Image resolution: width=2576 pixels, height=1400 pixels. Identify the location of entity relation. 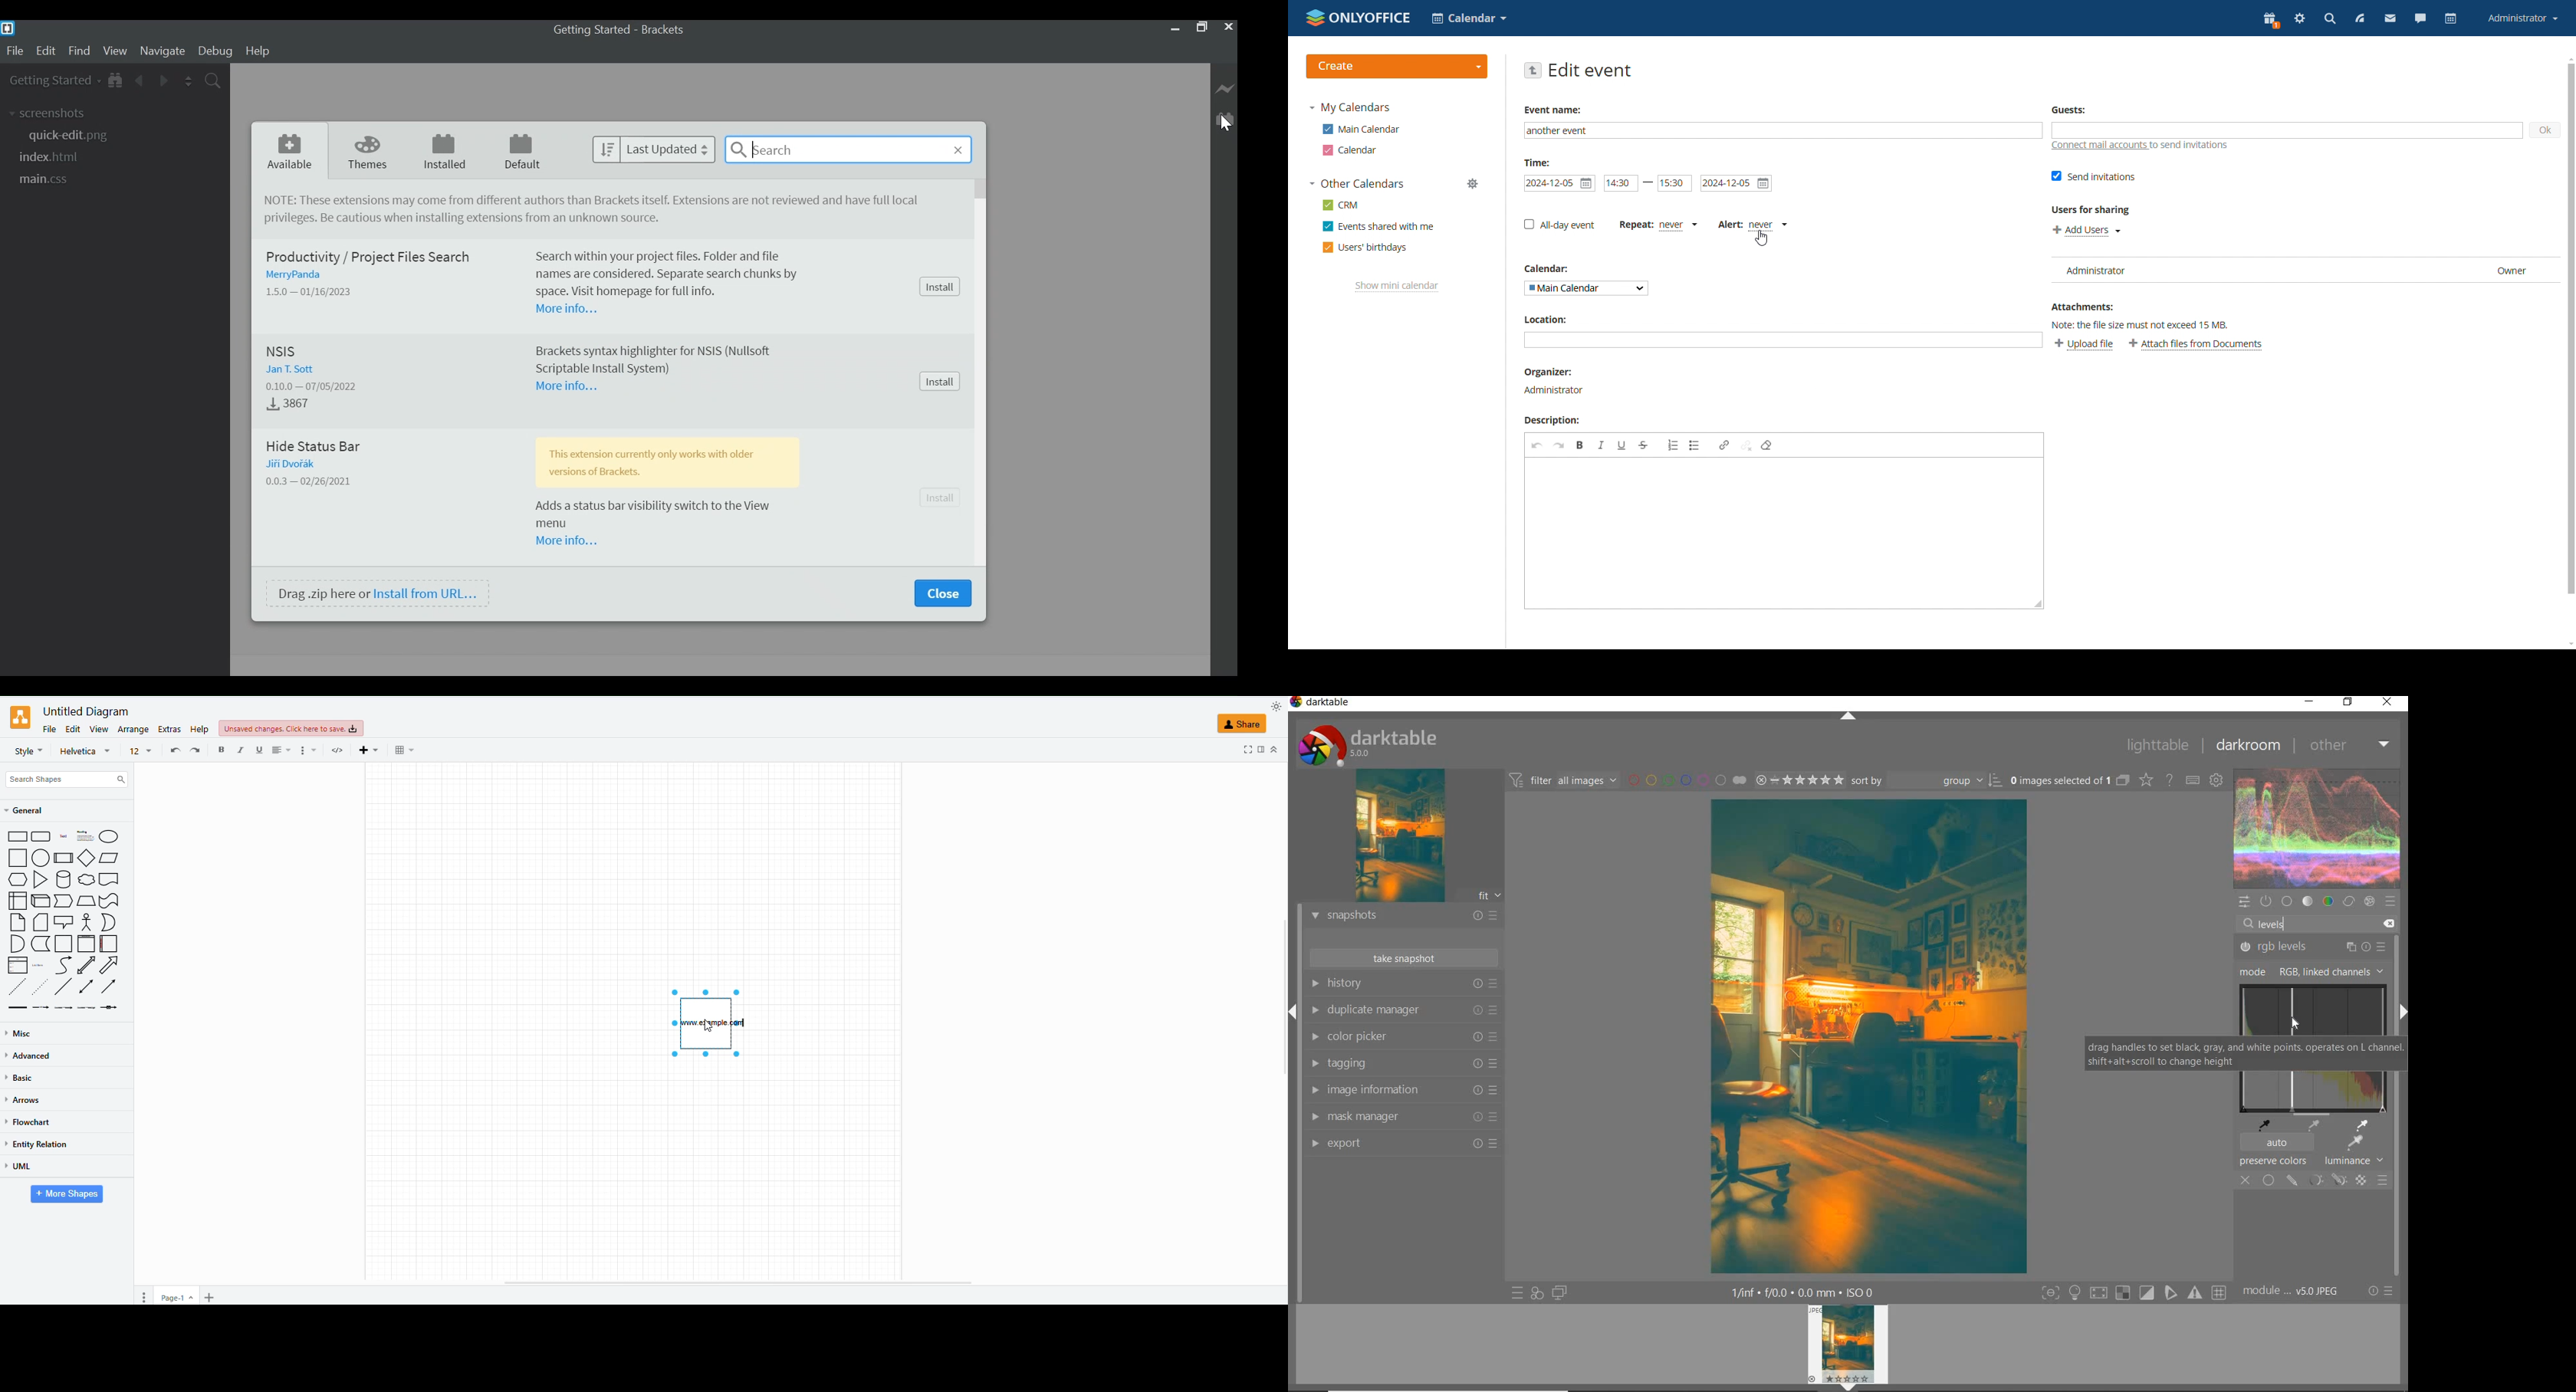
(40, 1144).